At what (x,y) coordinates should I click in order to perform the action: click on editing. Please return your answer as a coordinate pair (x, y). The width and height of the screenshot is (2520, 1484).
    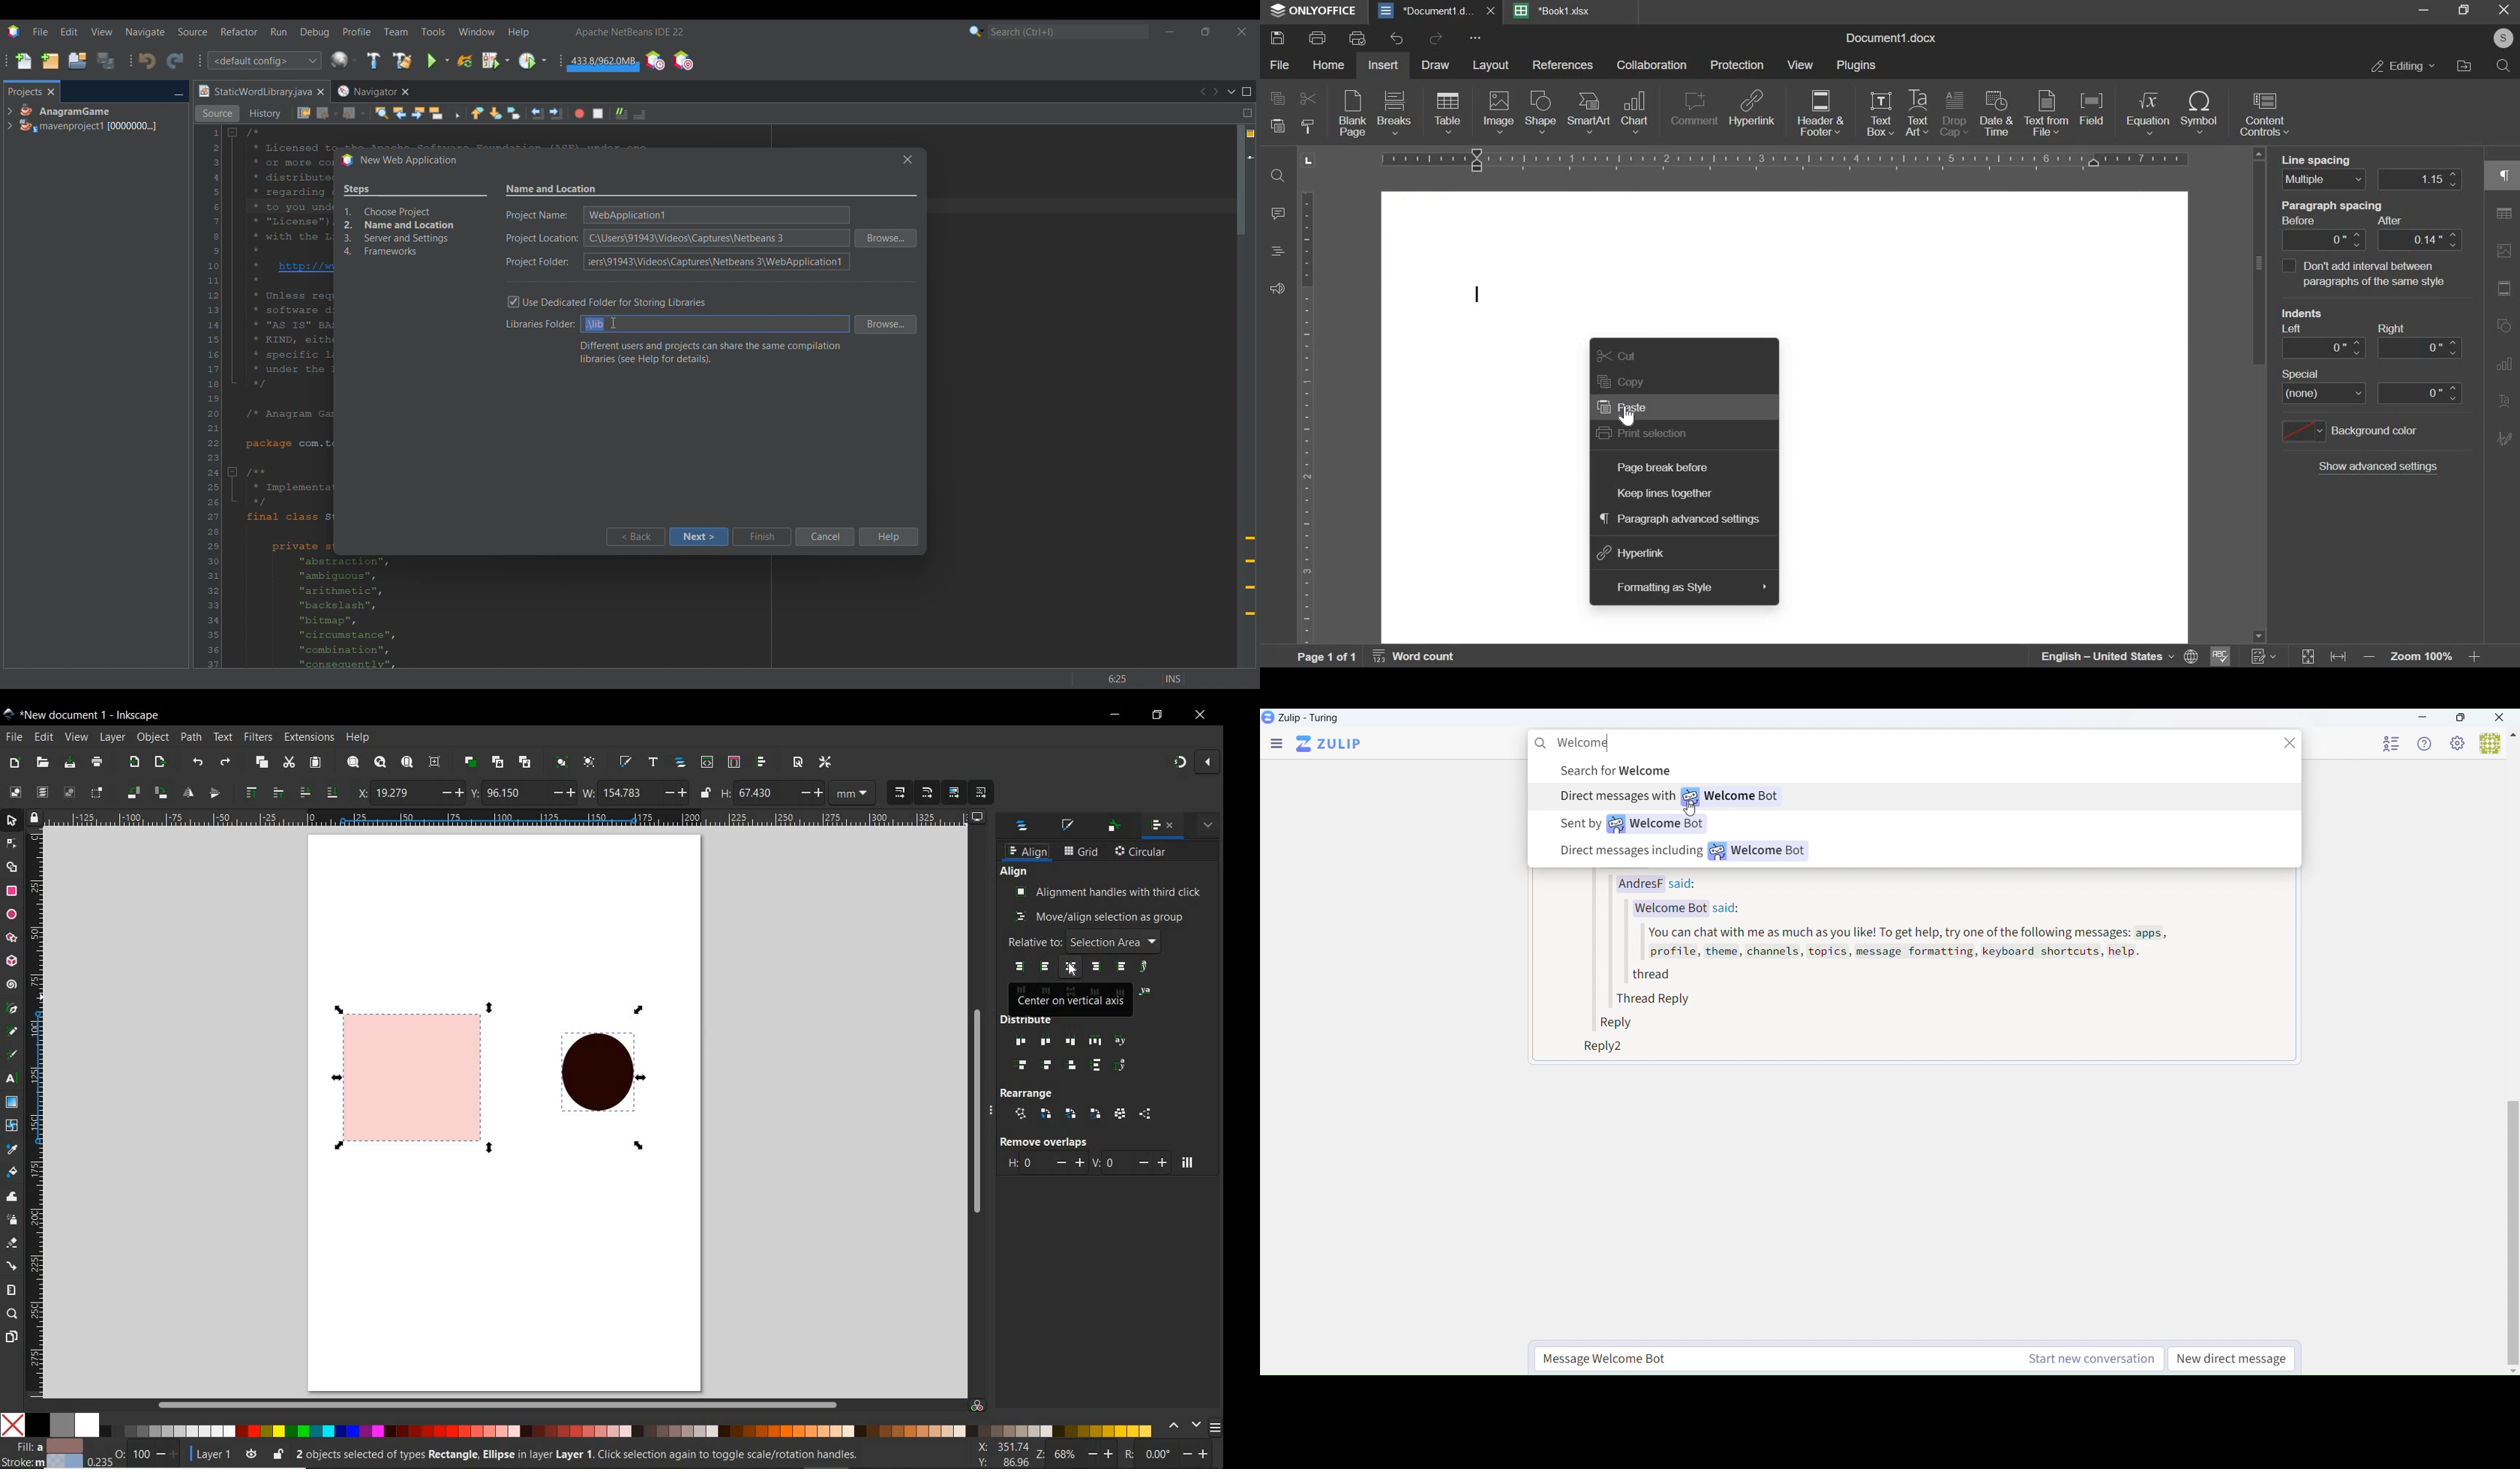
    Looking at the image, I should click on (2397, 69).